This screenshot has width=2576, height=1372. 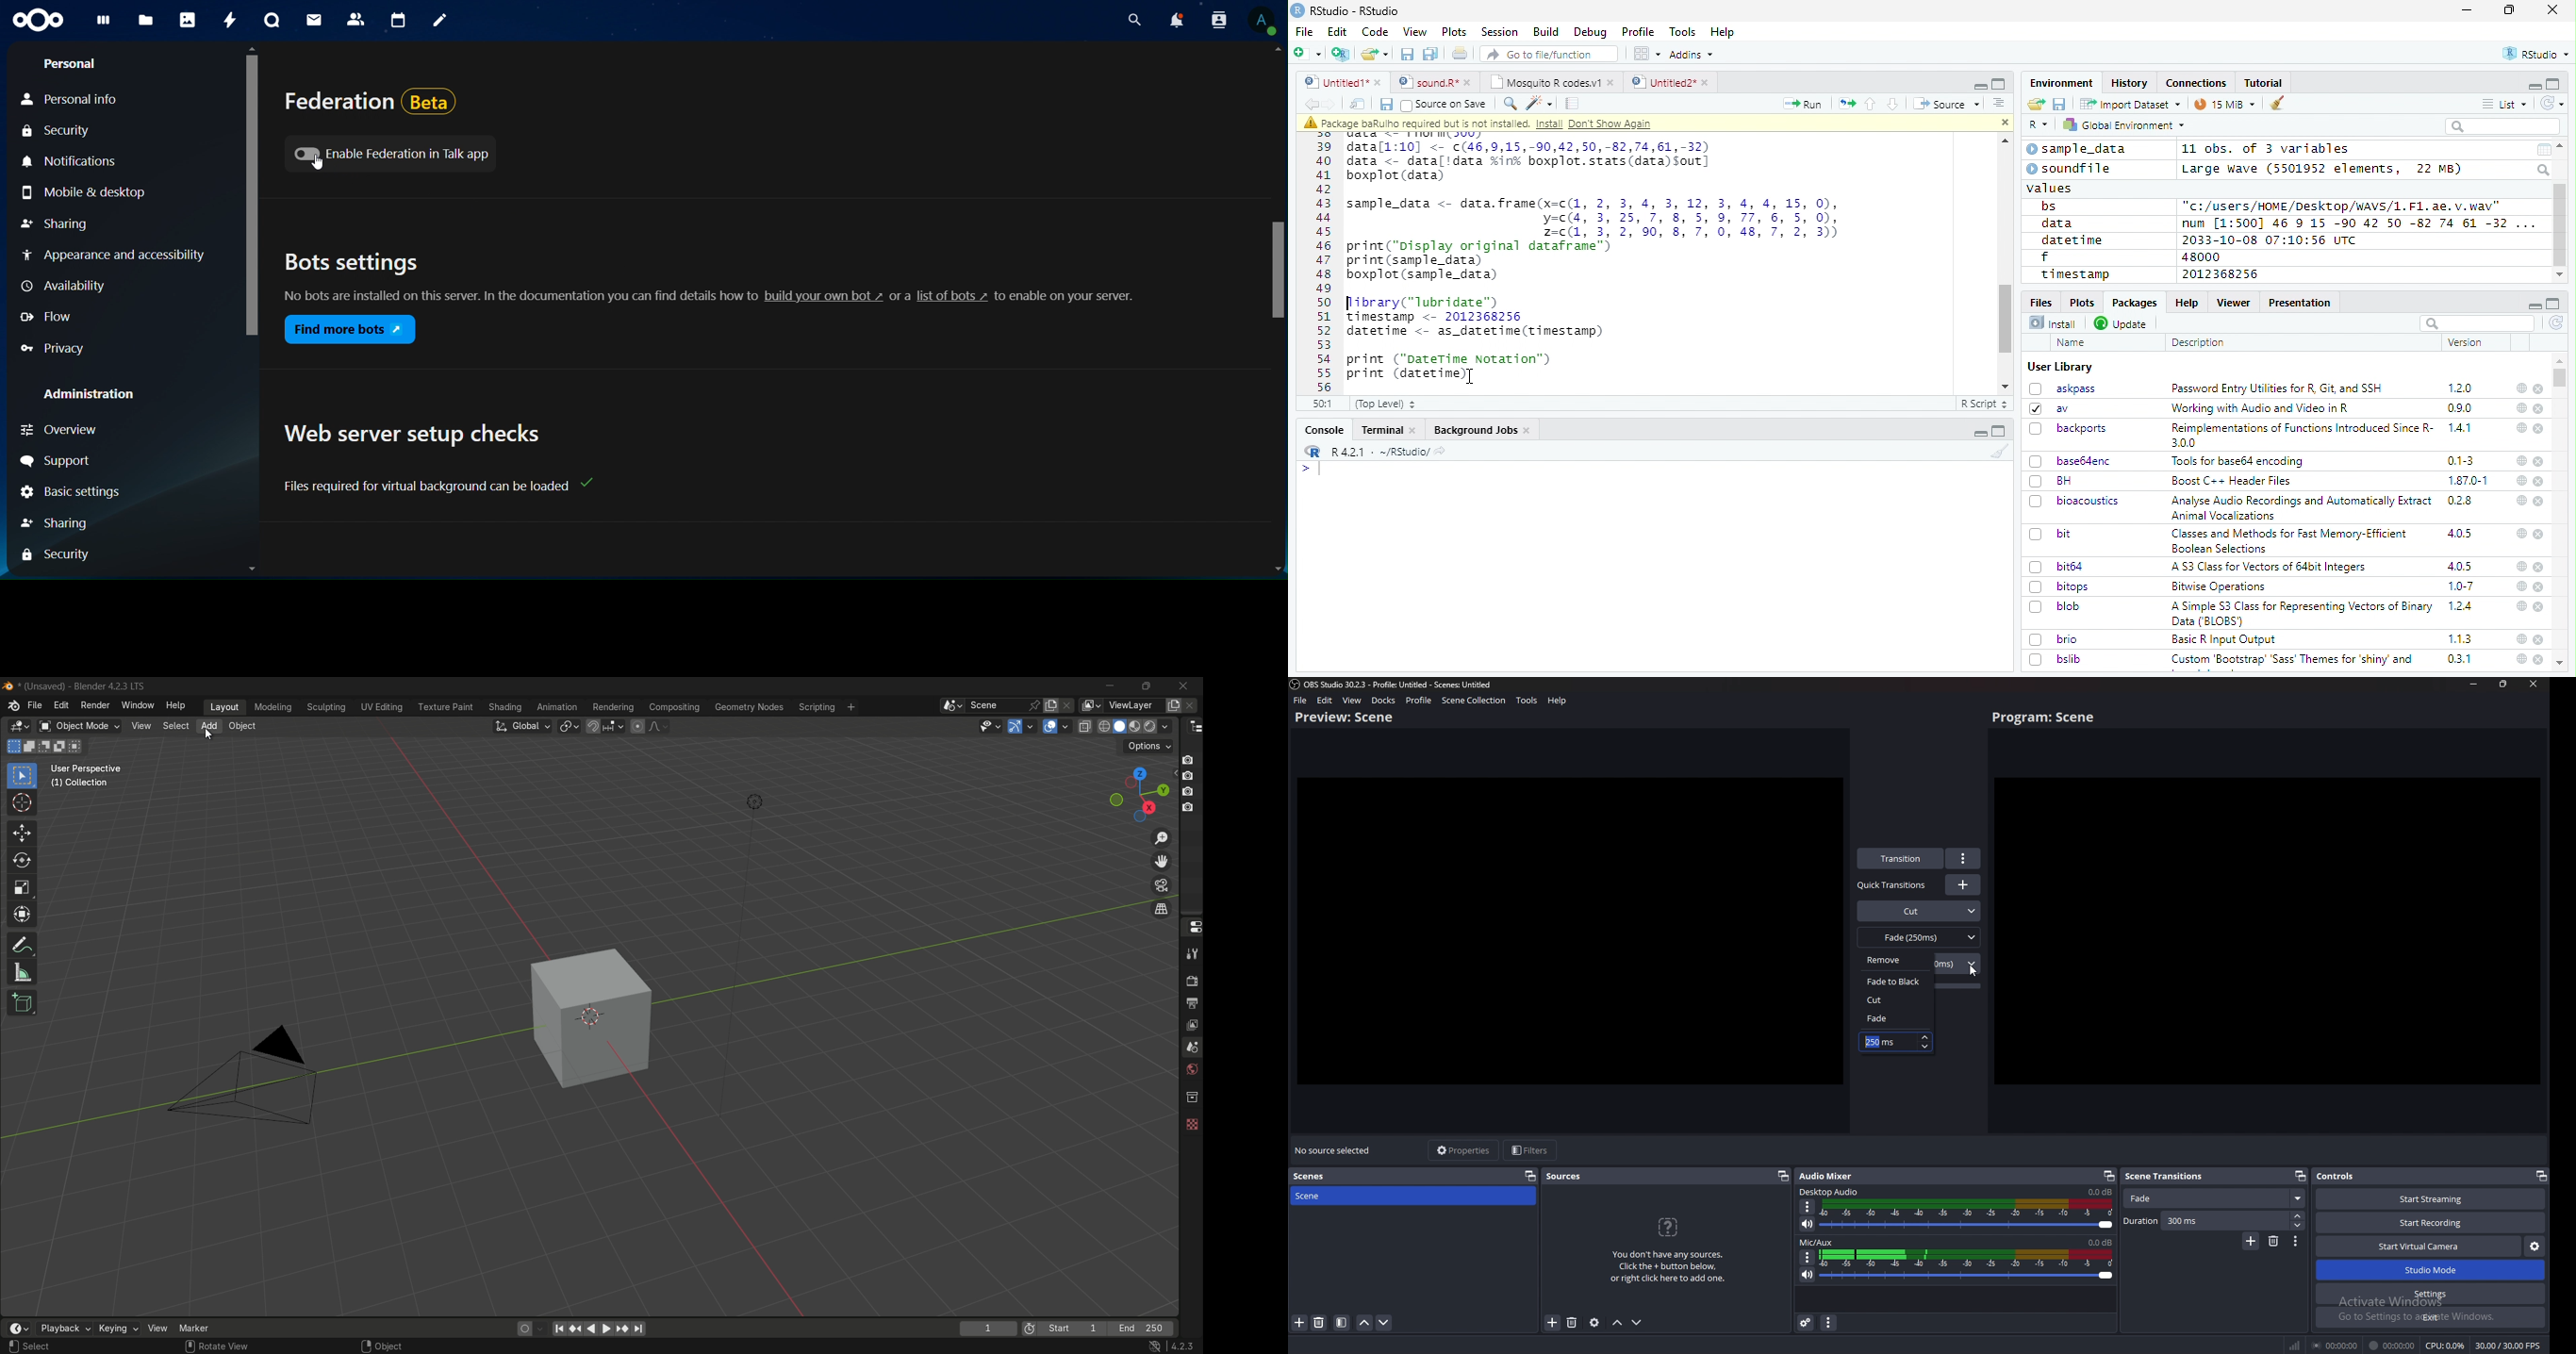 What do you see at coordinates (94, 194) in the screenshot?
I see `Mobile & desktop` at bounding box center [94, 194].